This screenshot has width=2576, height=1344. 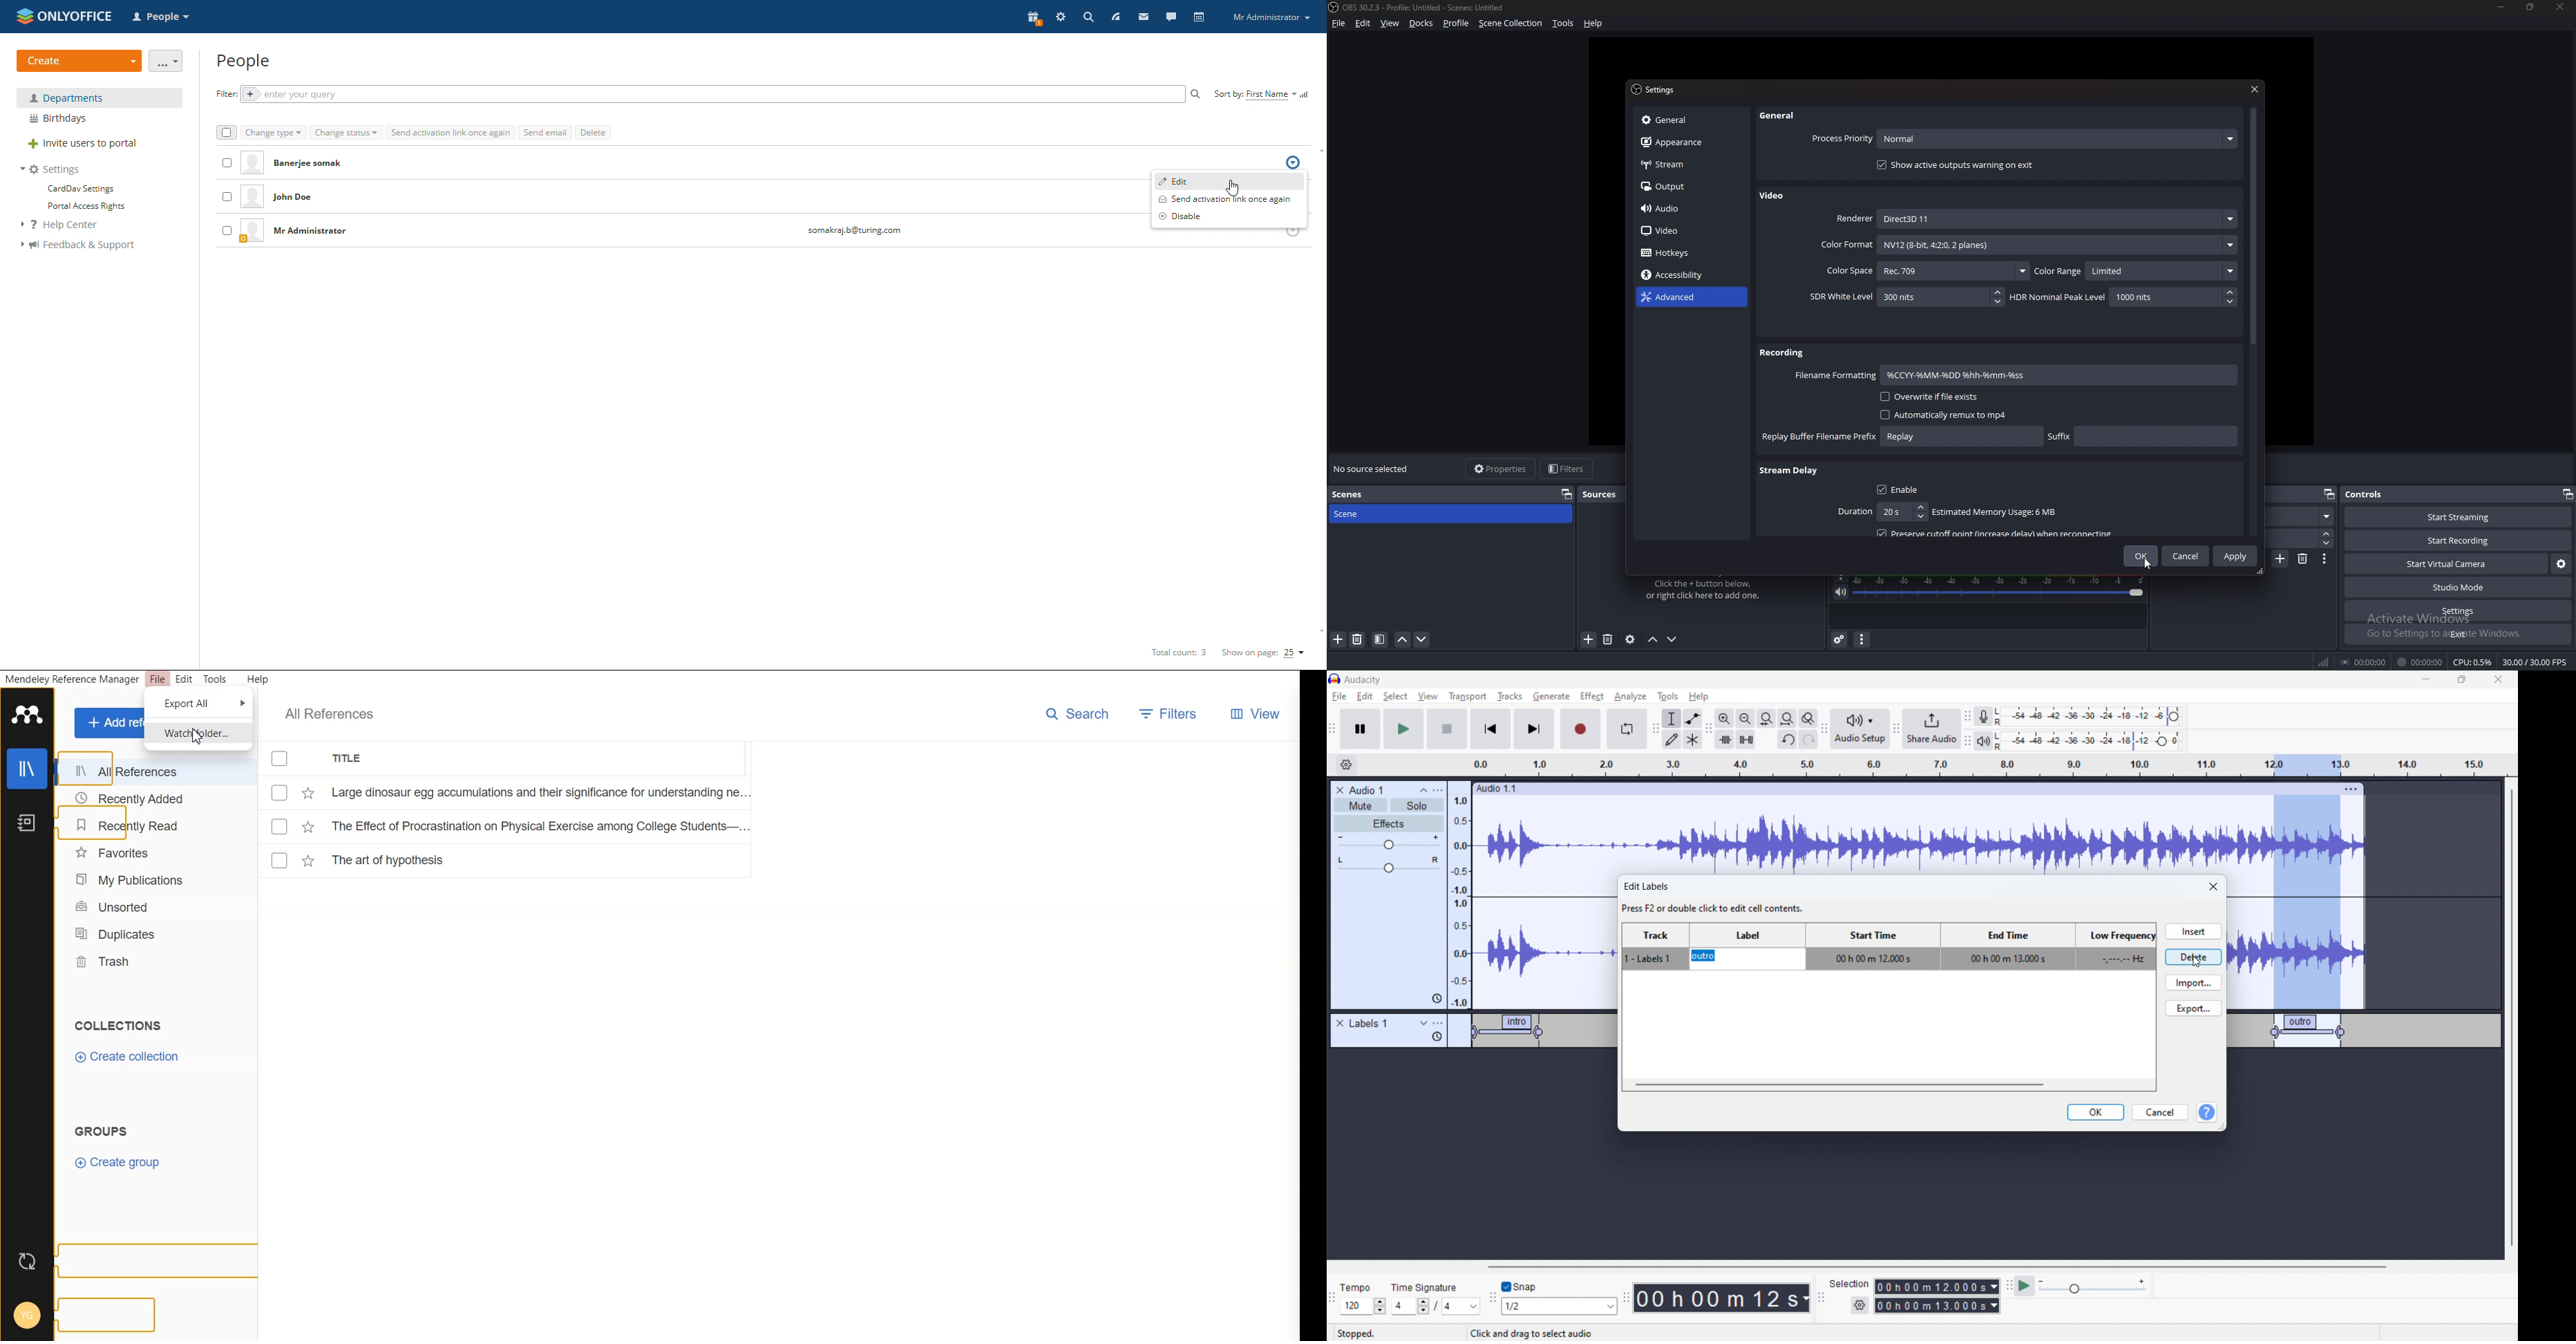 What do you see at coordinates (1656, 729) in the screenshot?
I see `tools toolbar` at bounding box center [1656, 729].